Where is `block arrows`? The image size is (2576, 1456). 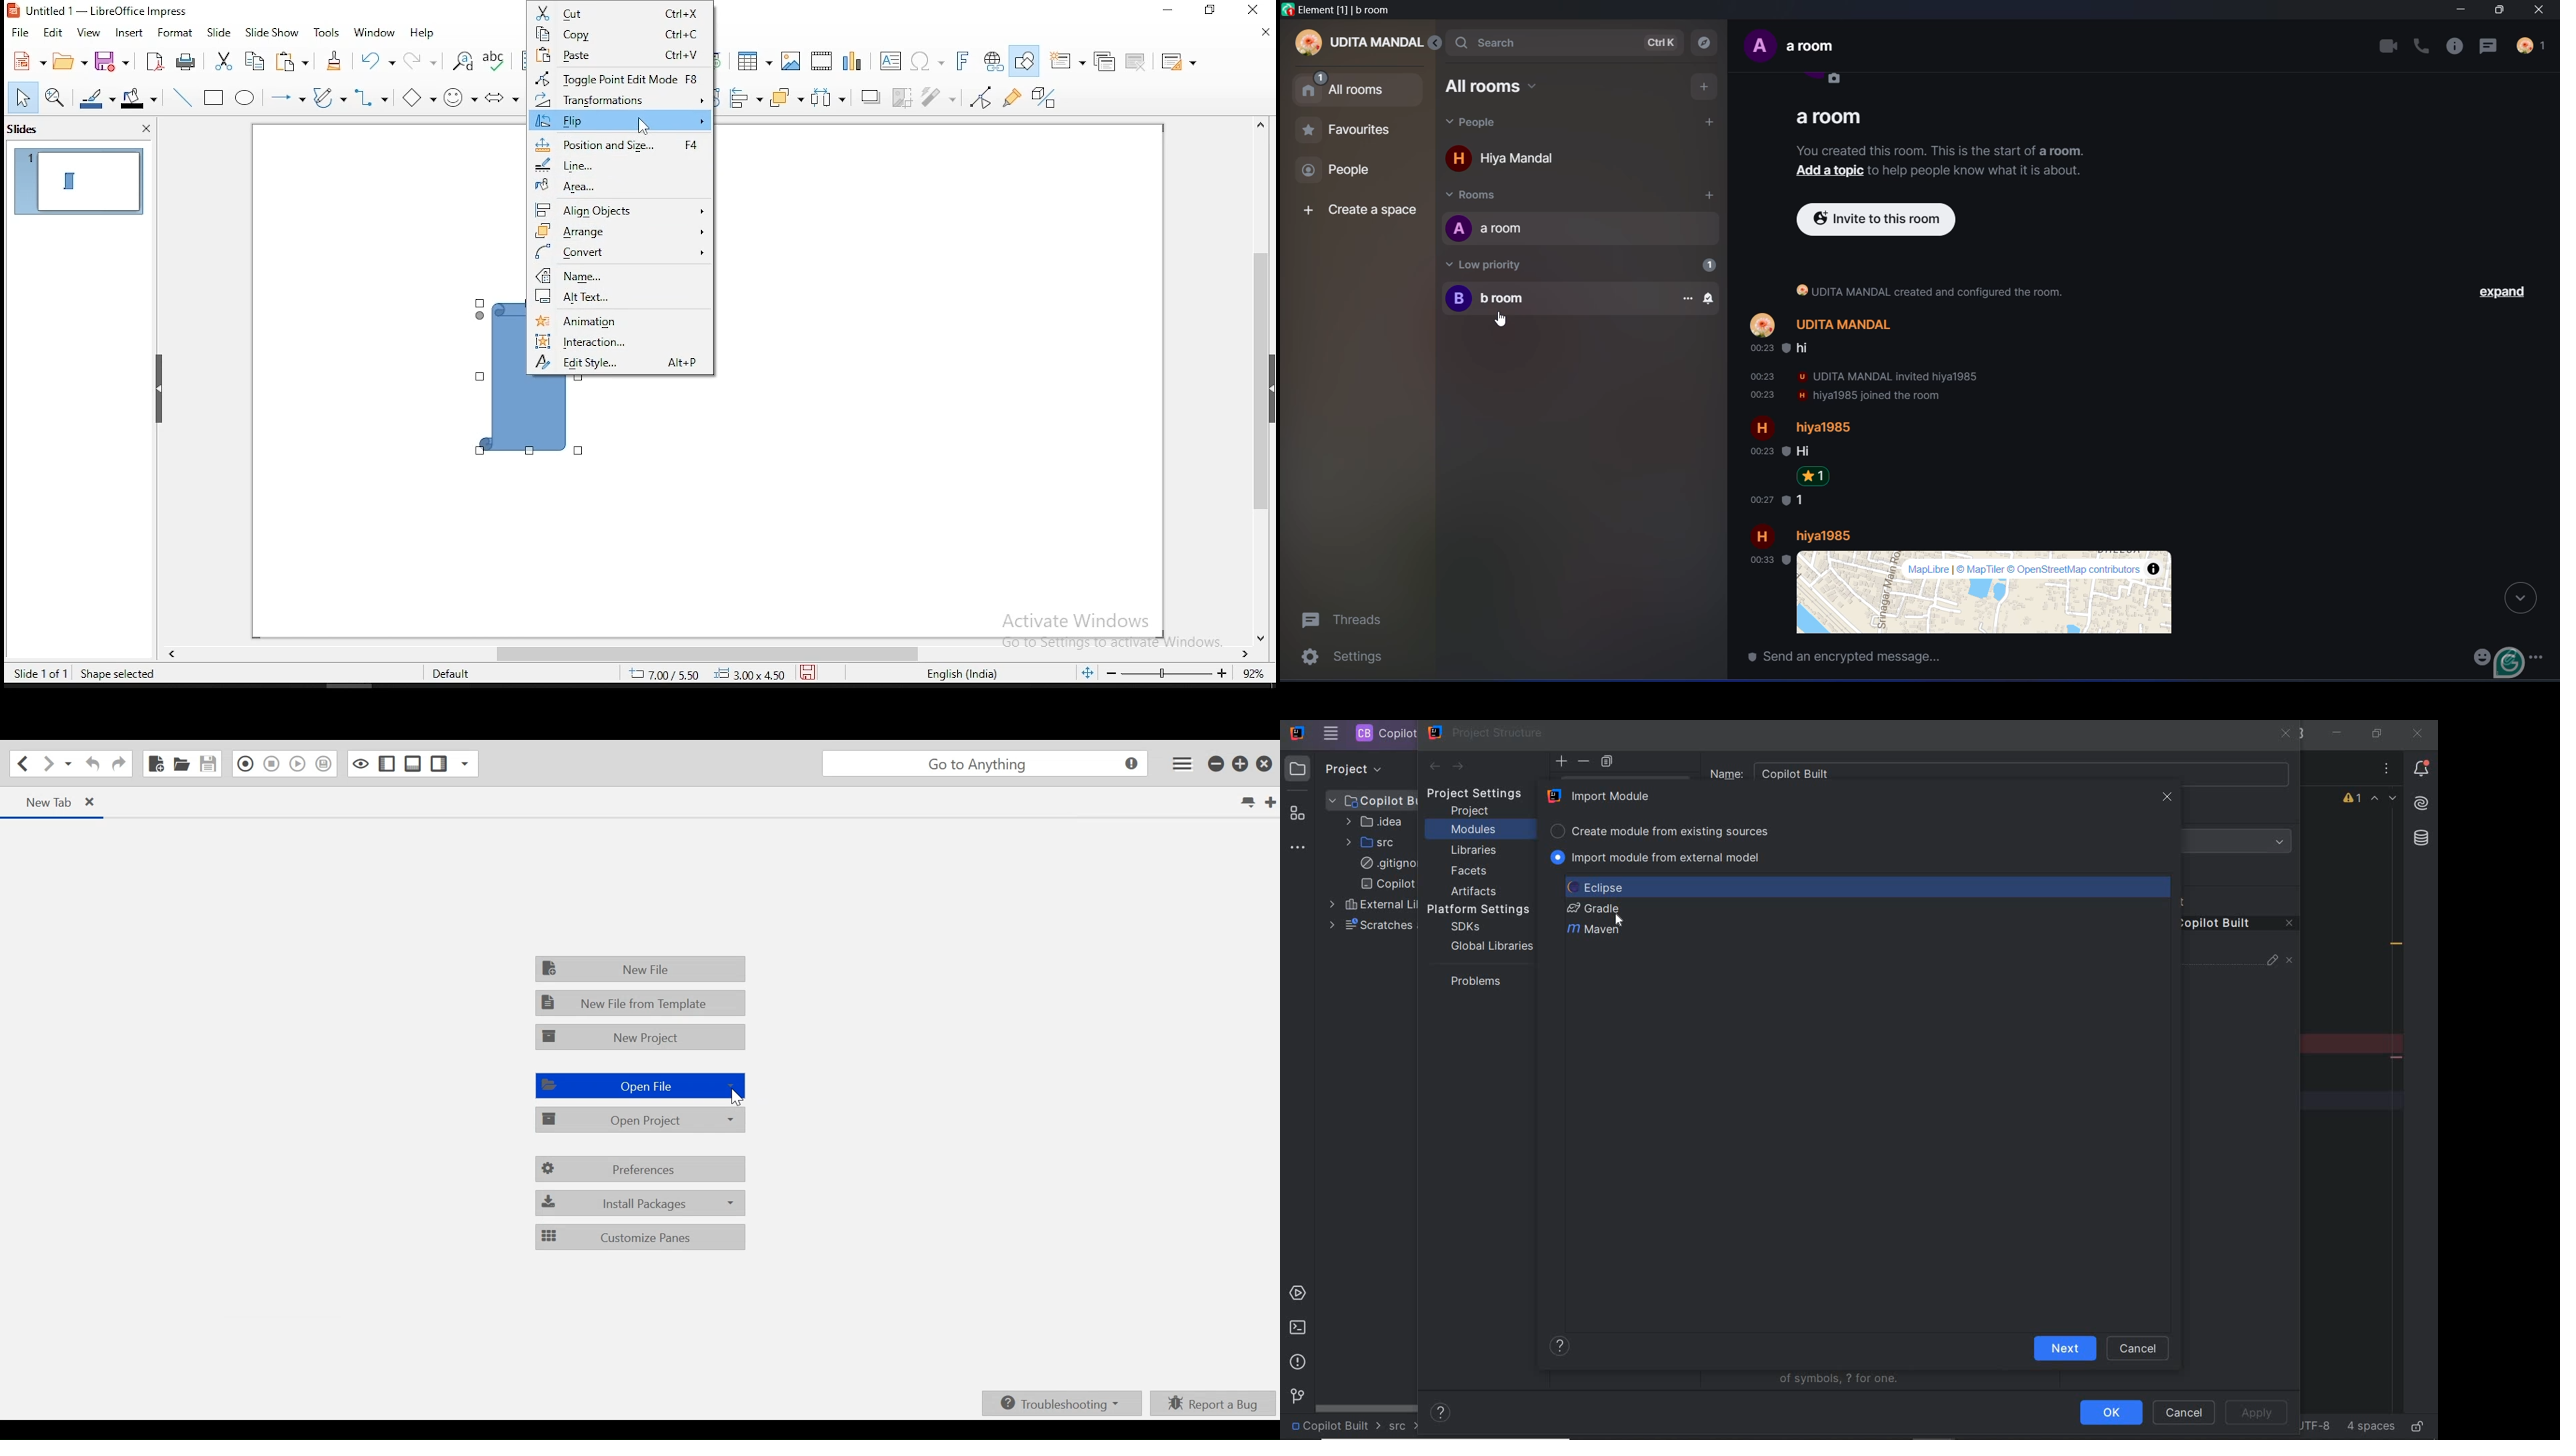
block arrows is located at coordinates (499, 98).